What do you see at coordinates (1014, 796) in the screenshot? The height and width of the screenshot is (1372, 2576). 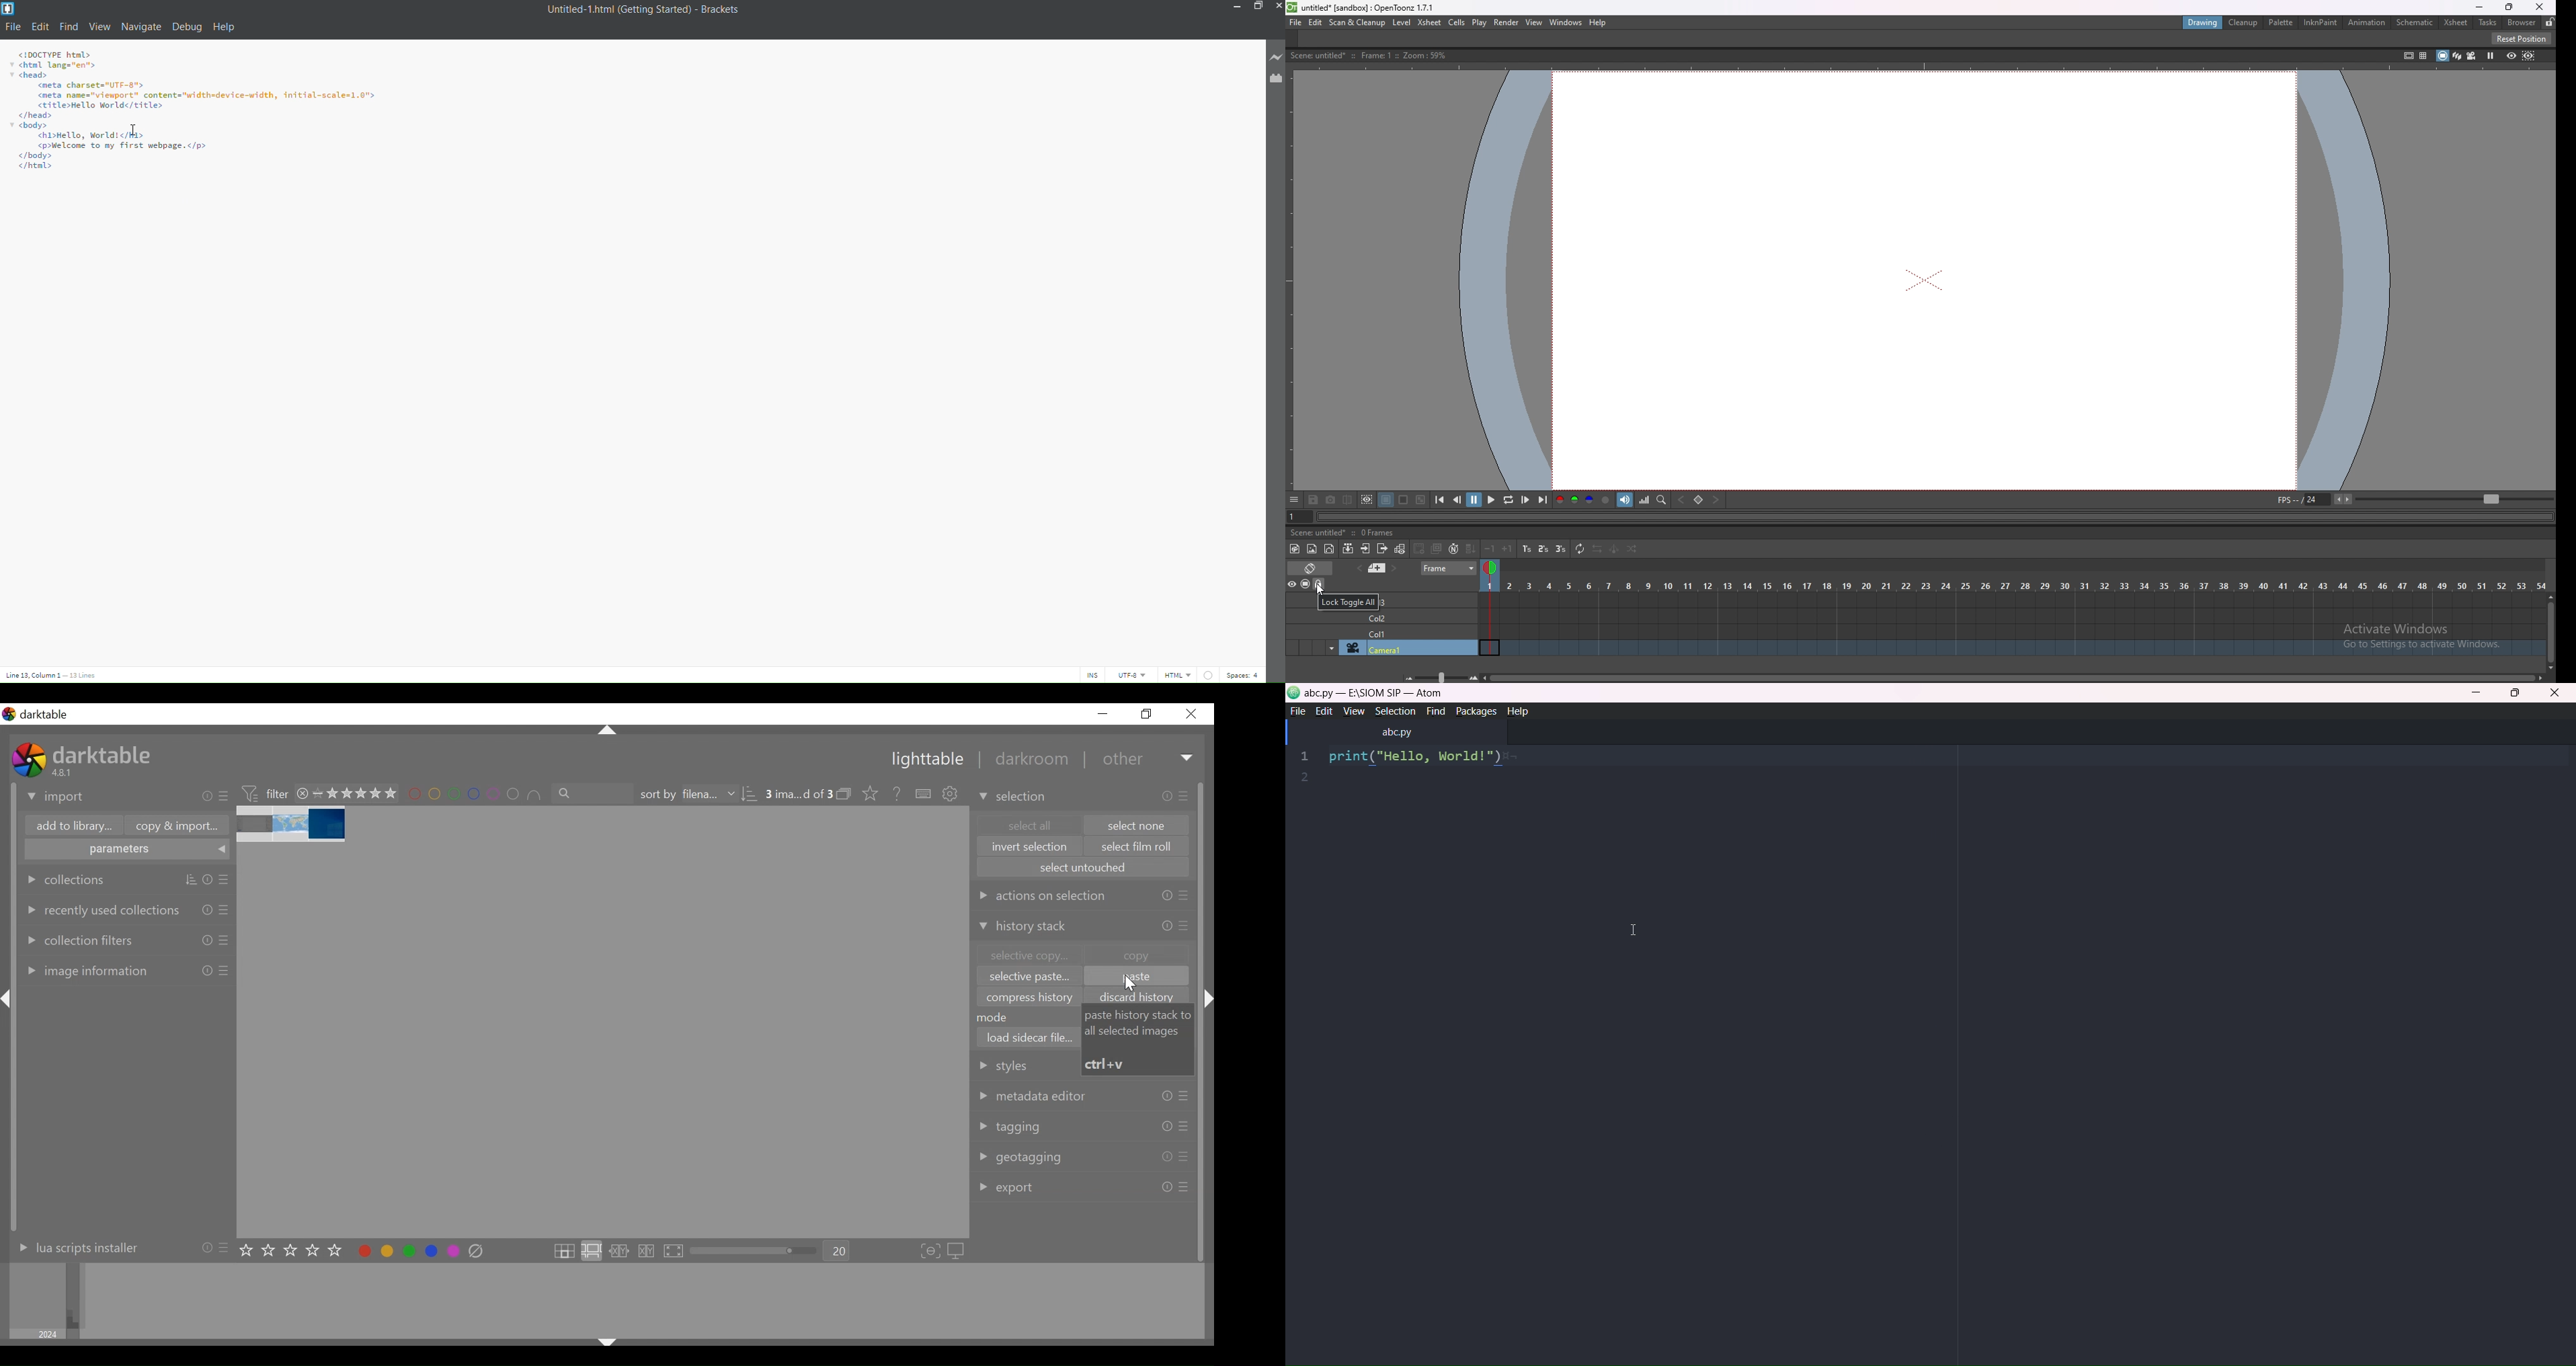 I see `selection` at bounding box center [1014, 796].